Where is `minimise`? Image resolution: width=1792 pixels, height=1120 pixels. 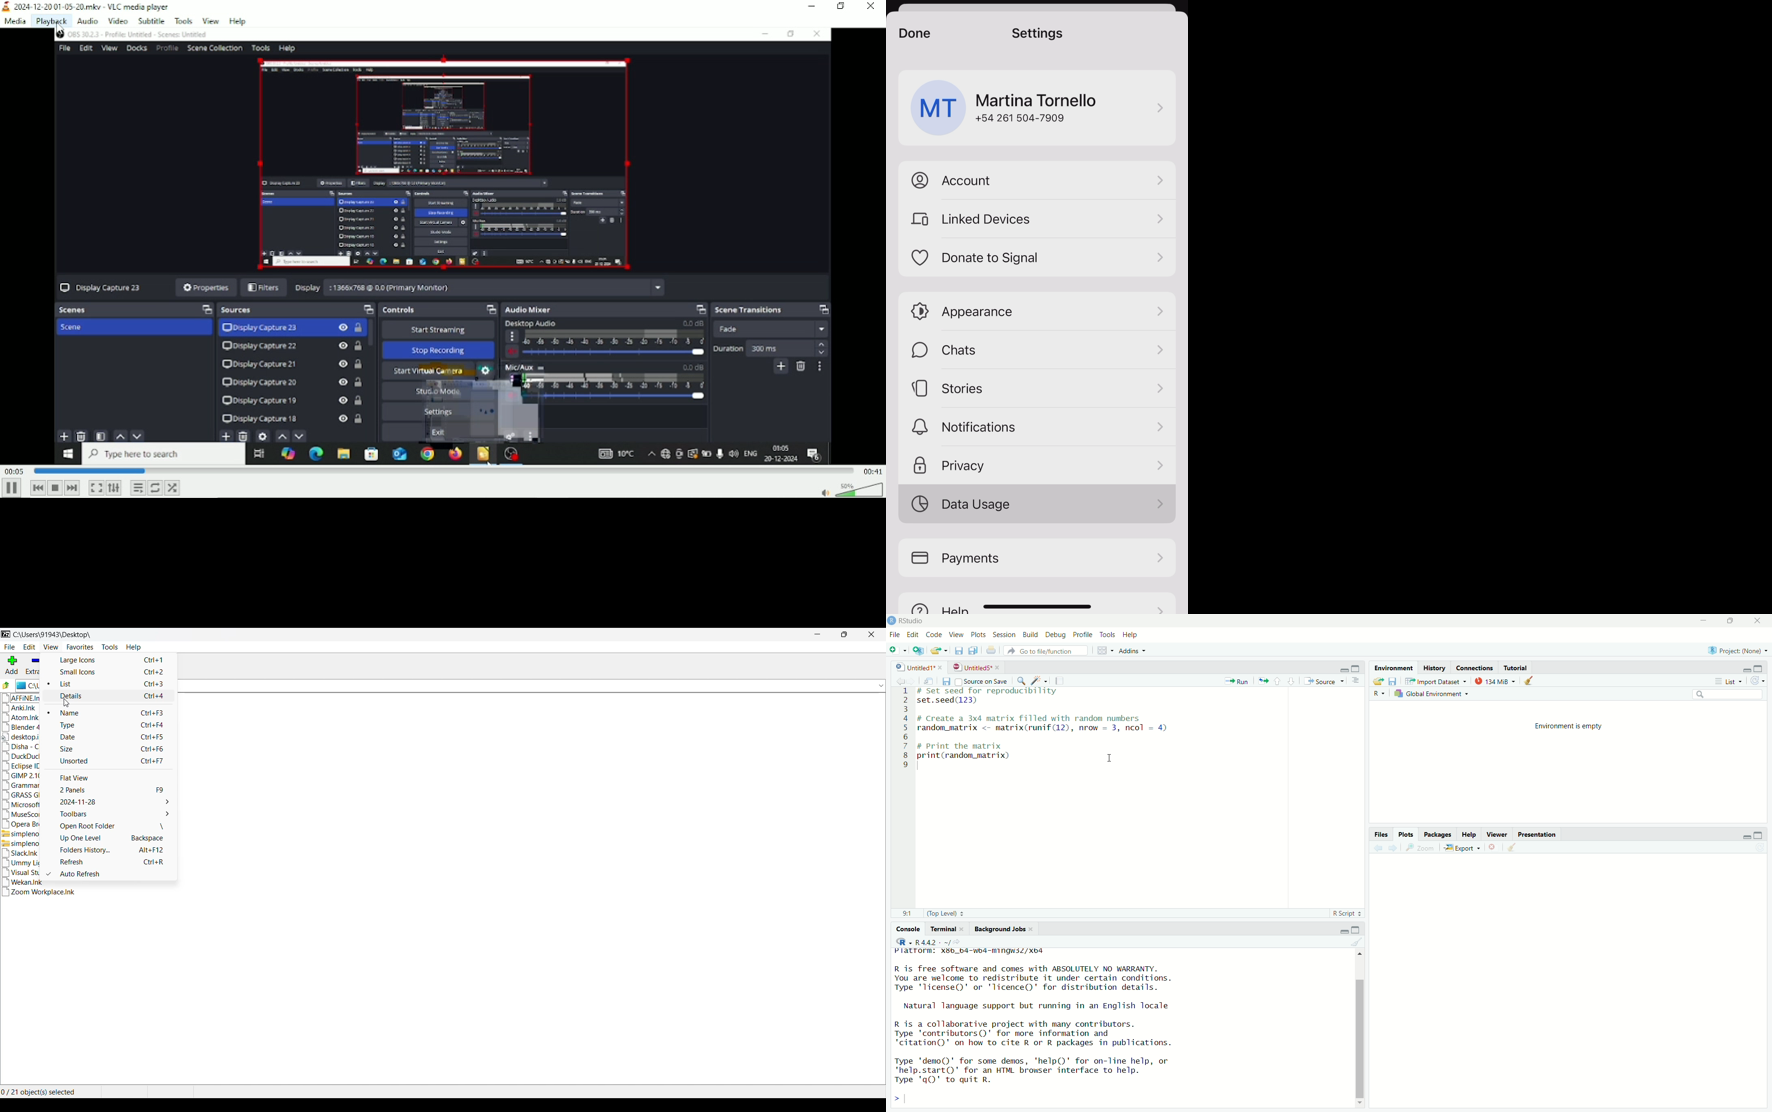
minimise is located at coordinates (1340, 669).